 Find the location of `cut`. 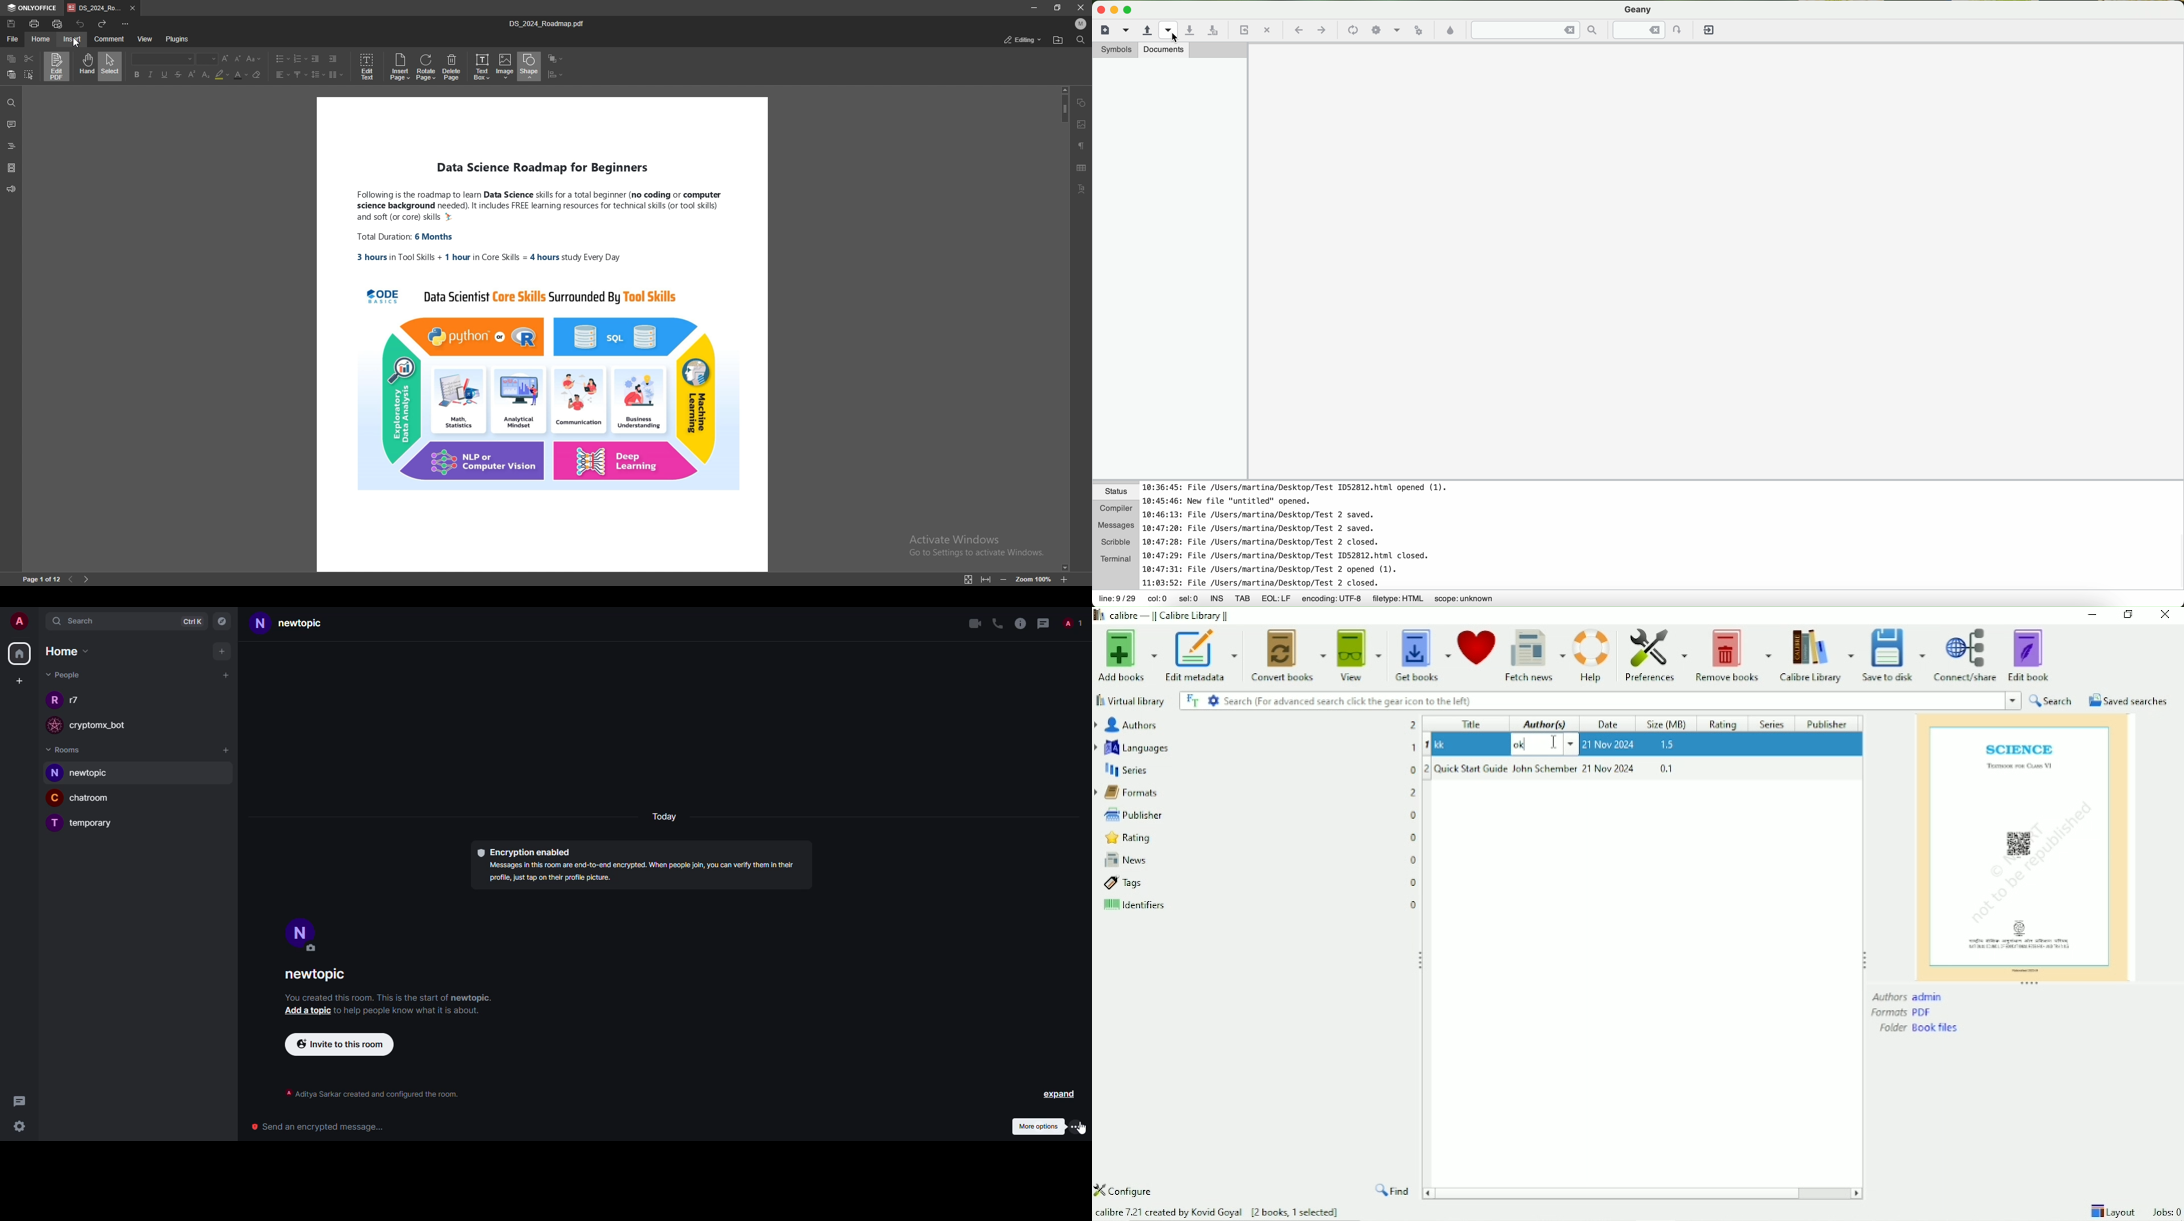

cut is located at coordinates (28, 58).